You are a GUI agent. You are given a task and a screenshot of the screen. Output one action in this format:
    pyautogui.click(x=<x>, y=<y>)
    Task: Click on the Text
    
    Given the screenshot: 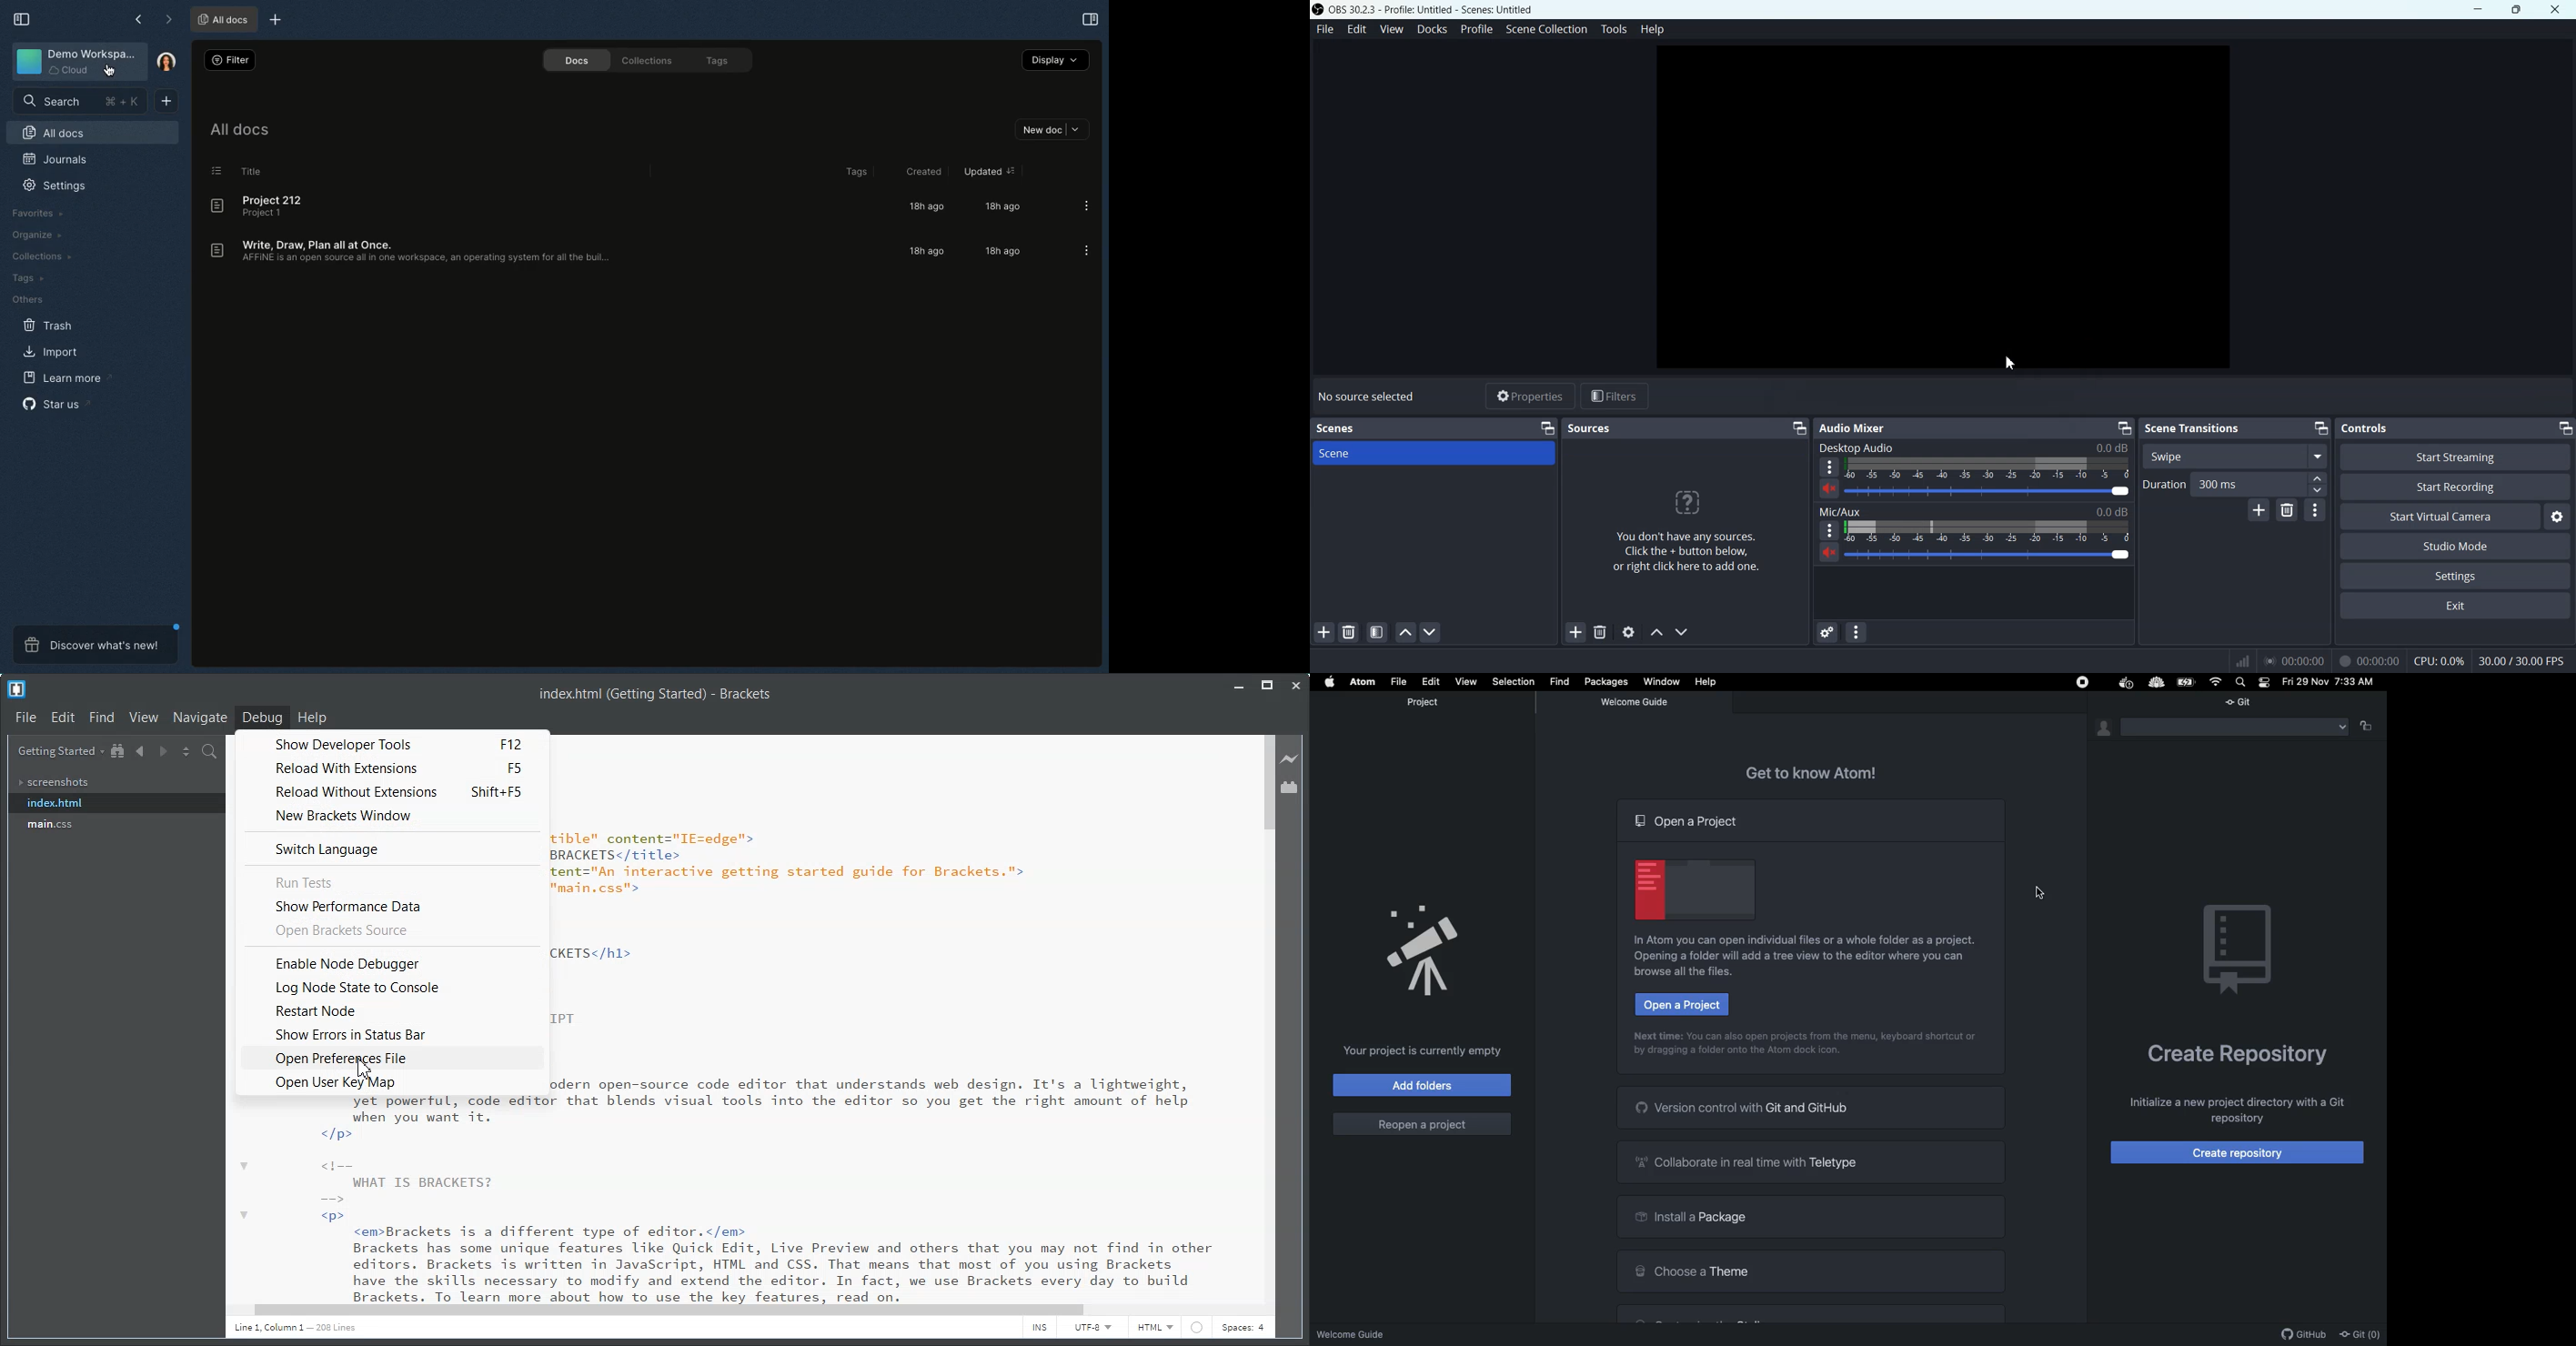 What is the action you would take?
    pyautogui.click(x=659, y=695)
    